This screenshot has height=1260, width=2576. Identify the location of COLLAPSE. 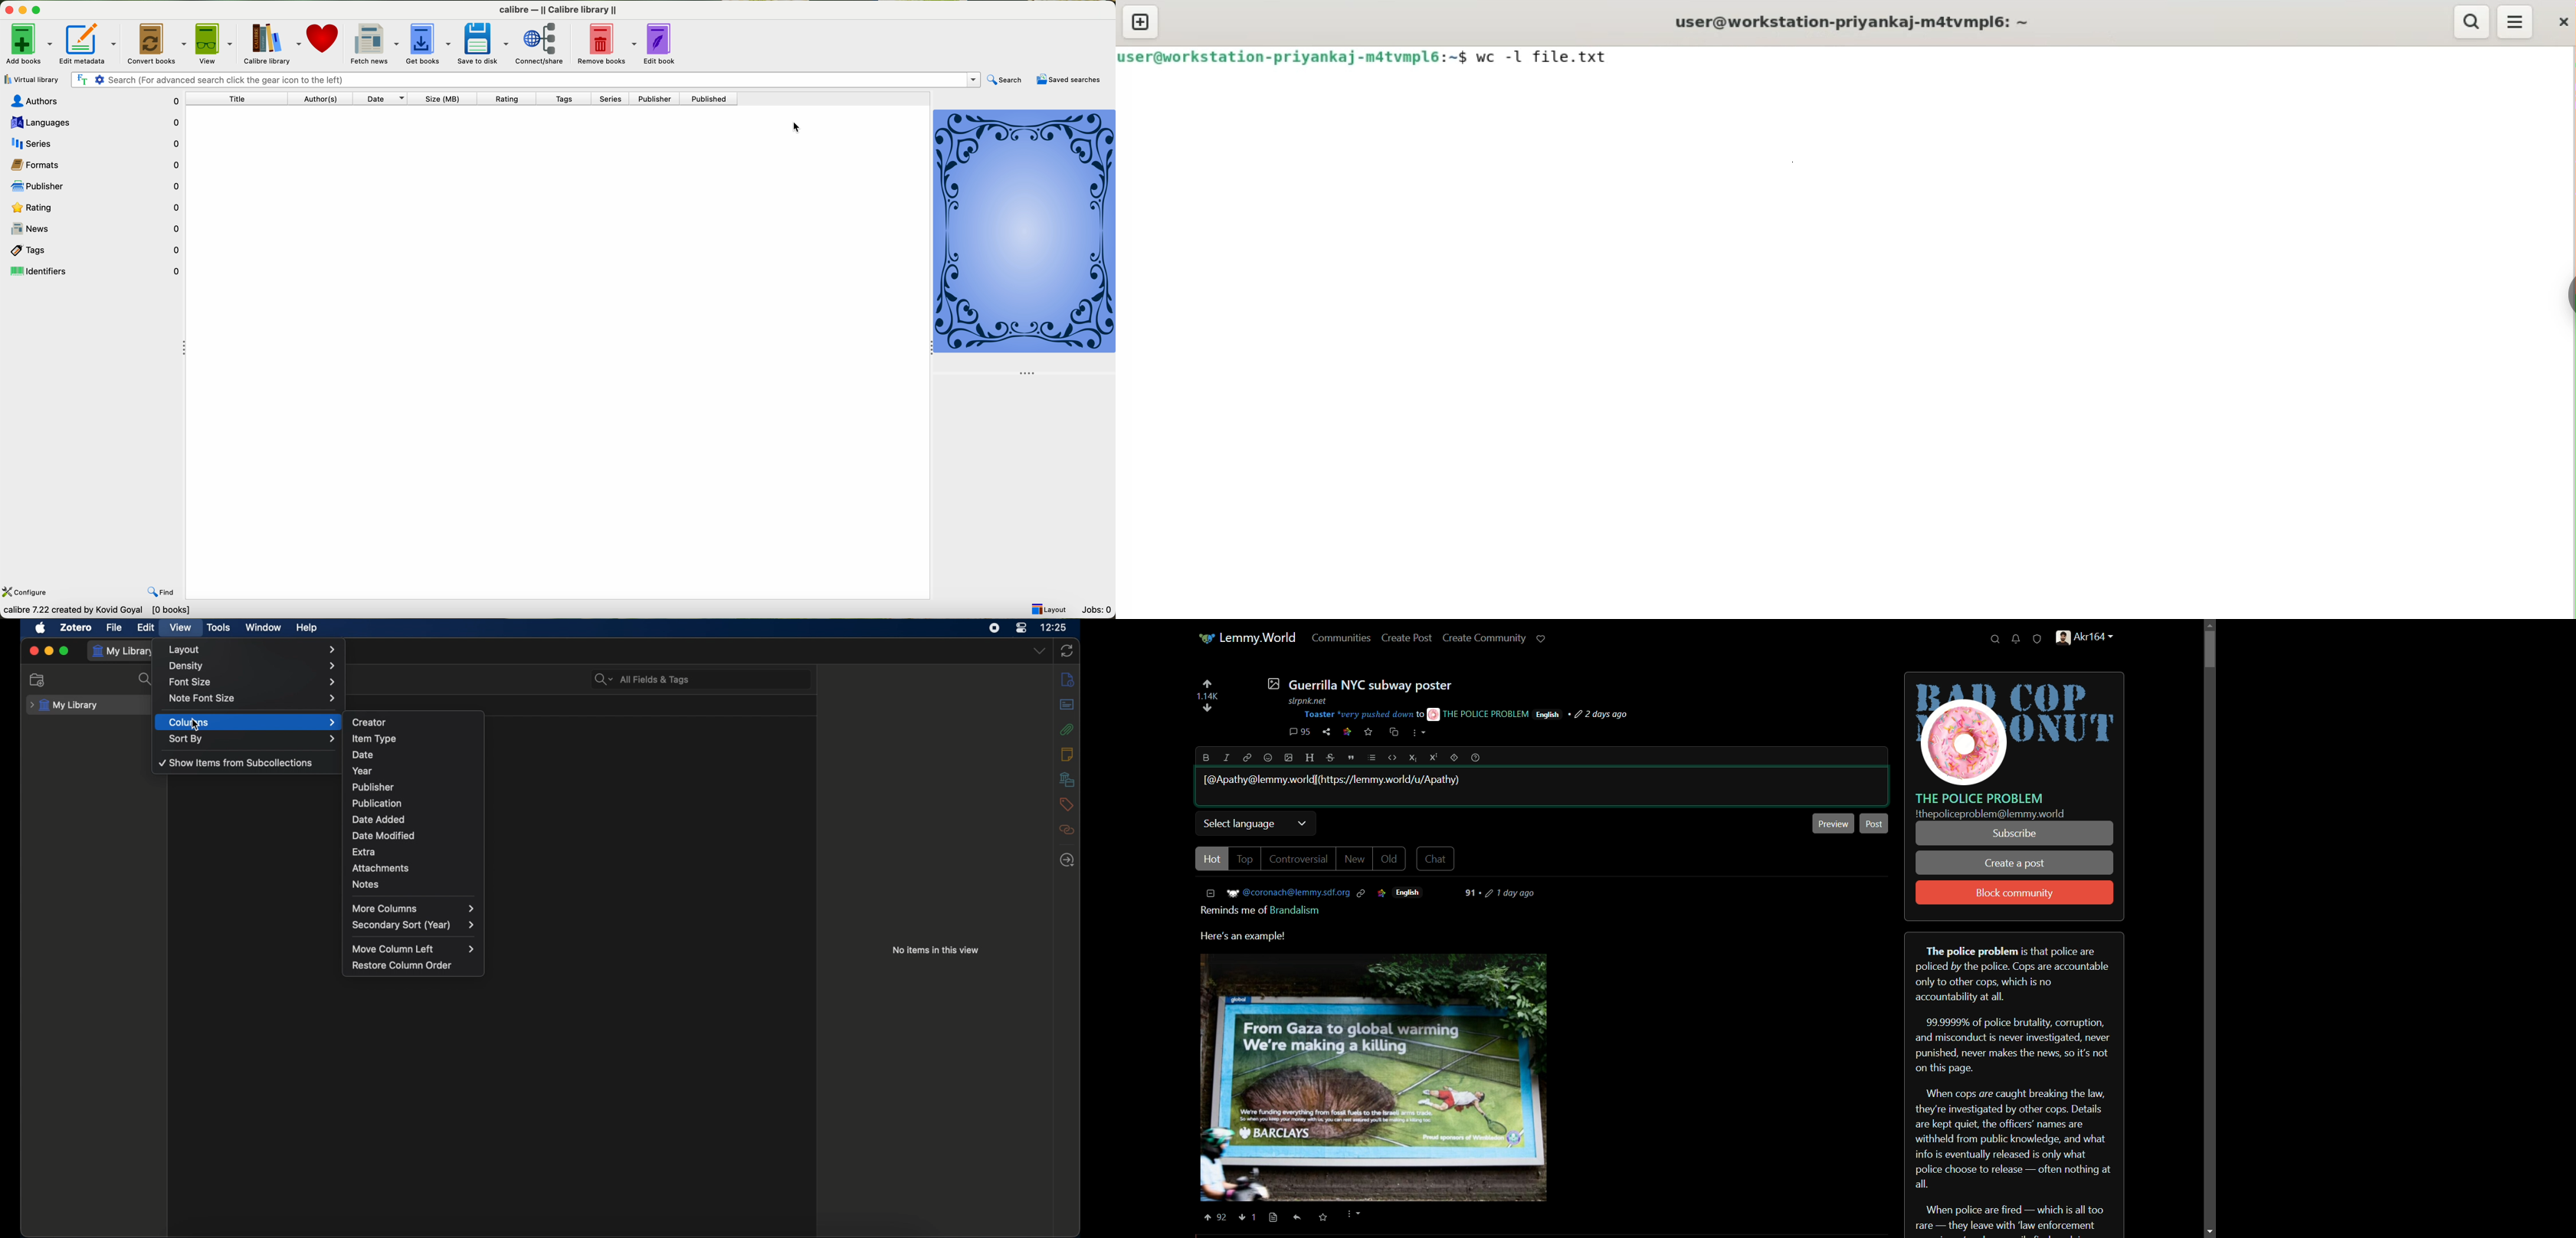
(1214, 894).